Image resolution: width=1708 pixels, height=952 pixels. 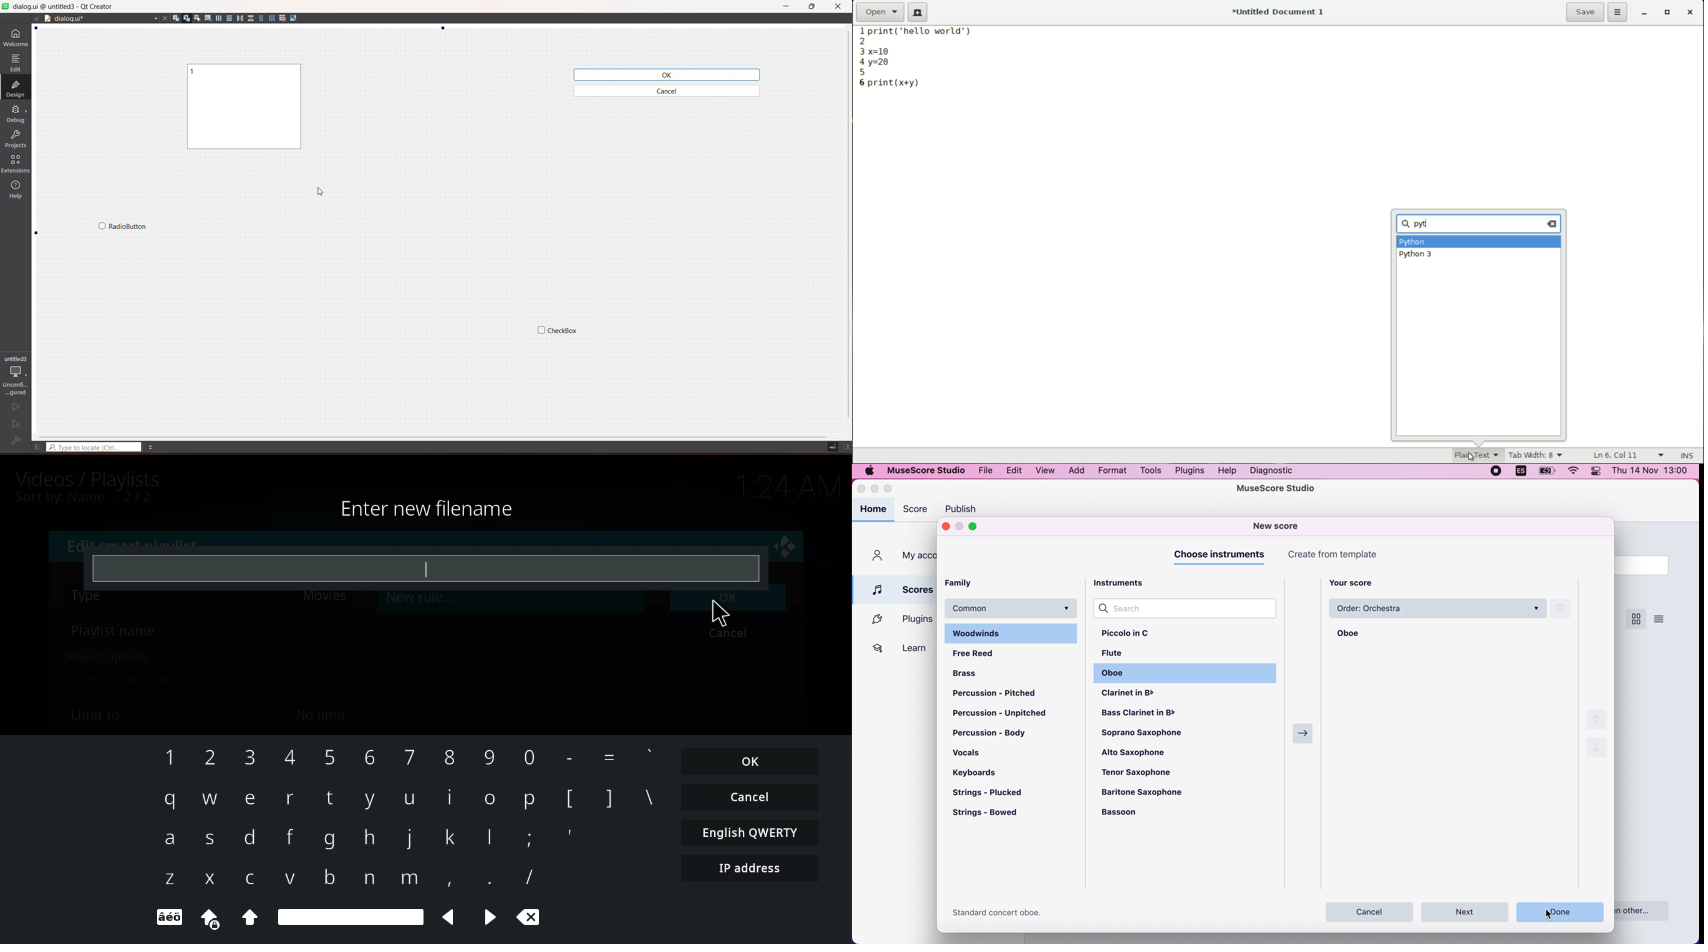 What do you see at coordinates (649, 797) in the screenshot?
I see `\` at bounding box center [649, 797].